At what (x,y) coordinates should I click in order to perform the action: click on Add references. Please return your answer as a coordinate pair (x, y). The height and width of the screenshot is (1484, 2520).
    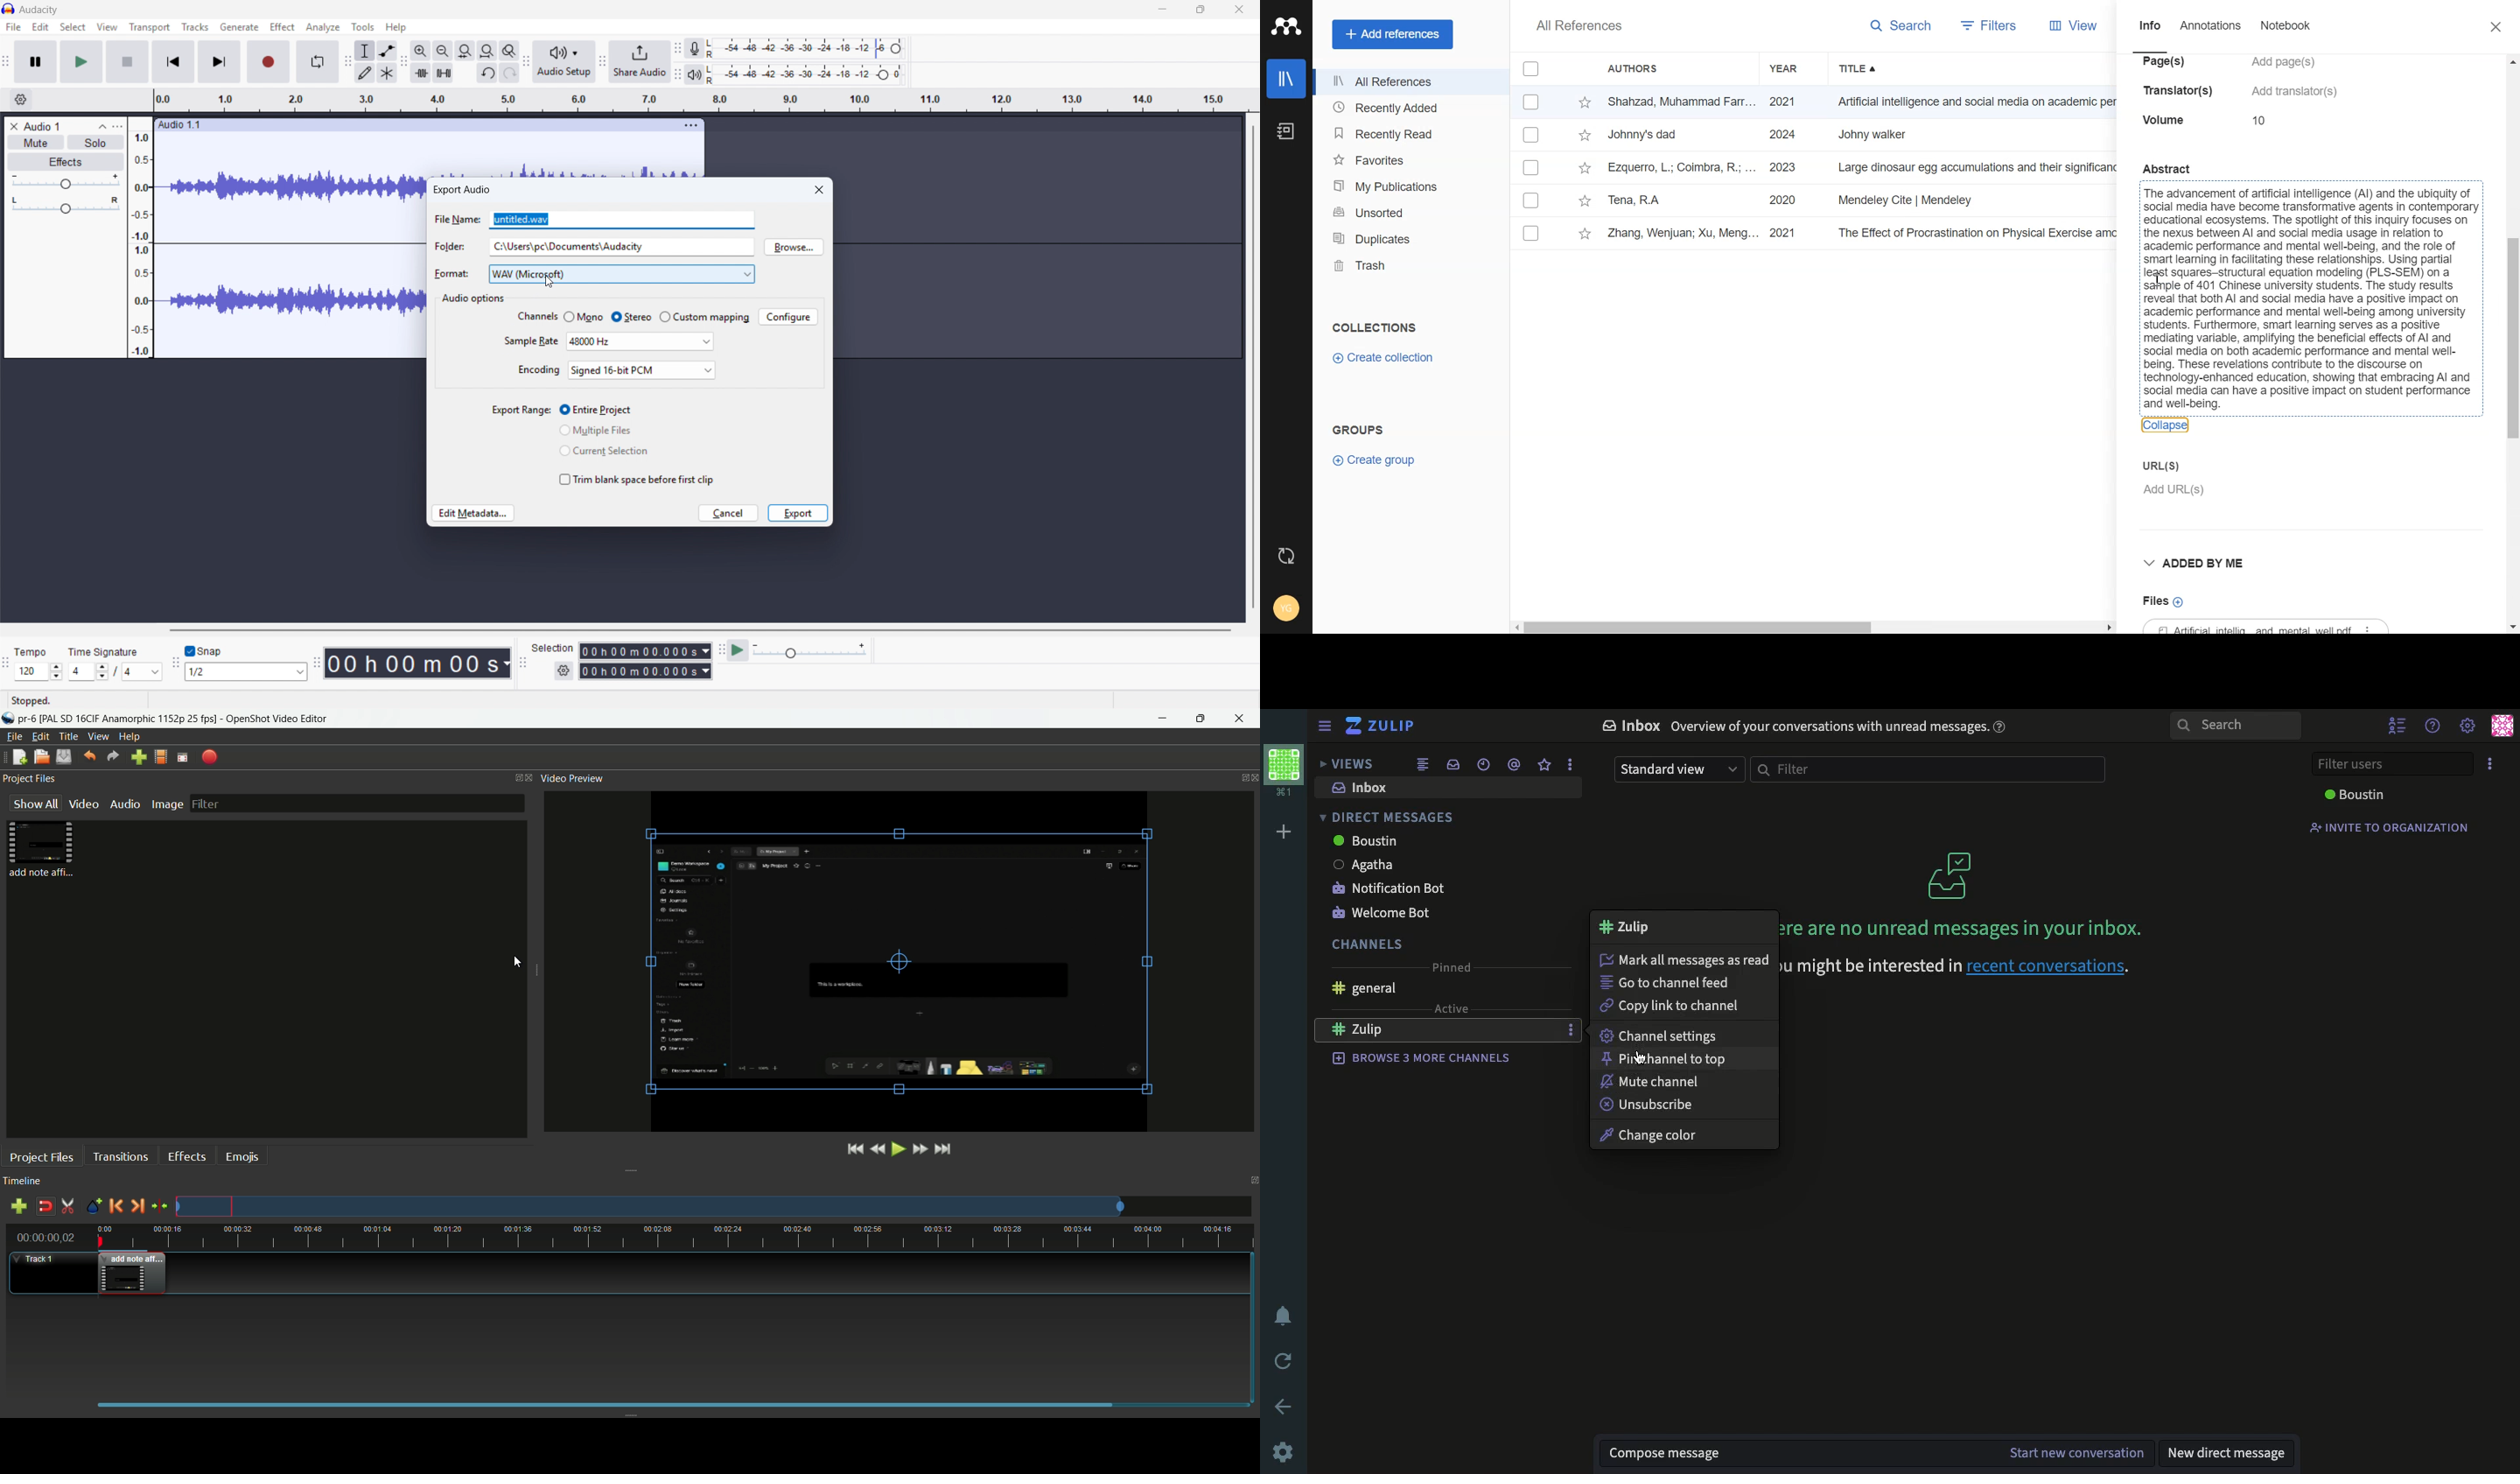
    Looking at the image, I should click on (1394, 35).